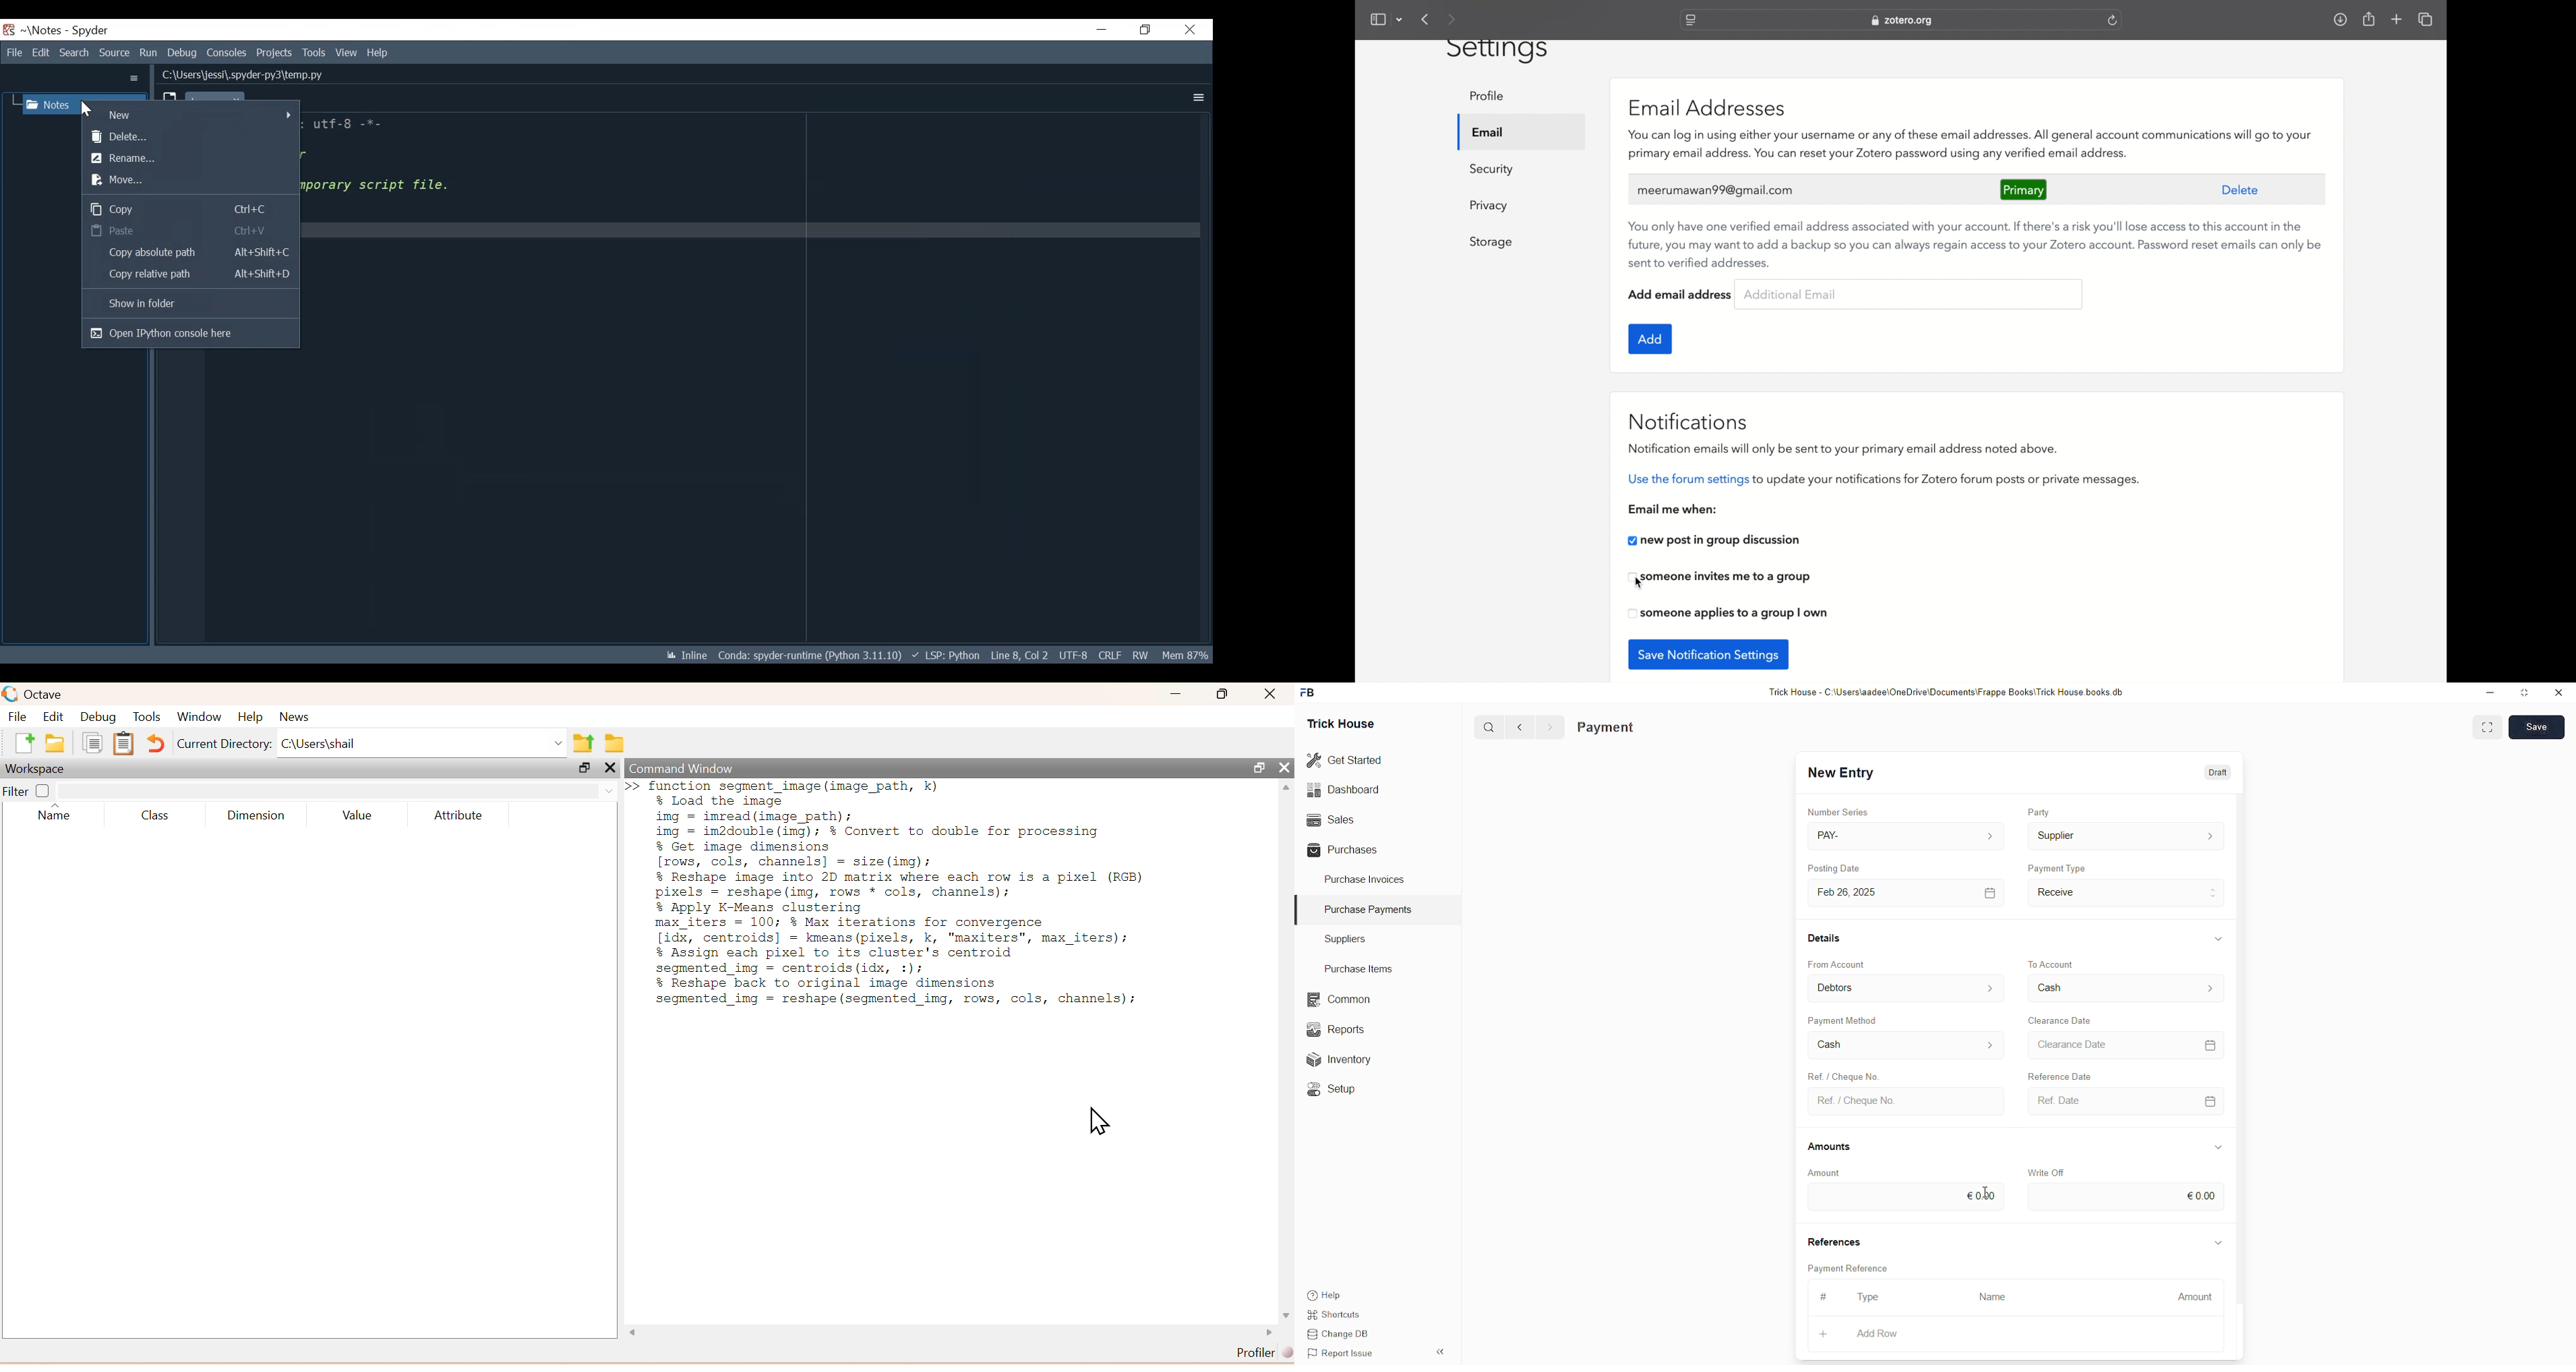  What do you see at coordinates (274, 53) in the screenshot?
I see `Projects` at bounding box center [274, 53].